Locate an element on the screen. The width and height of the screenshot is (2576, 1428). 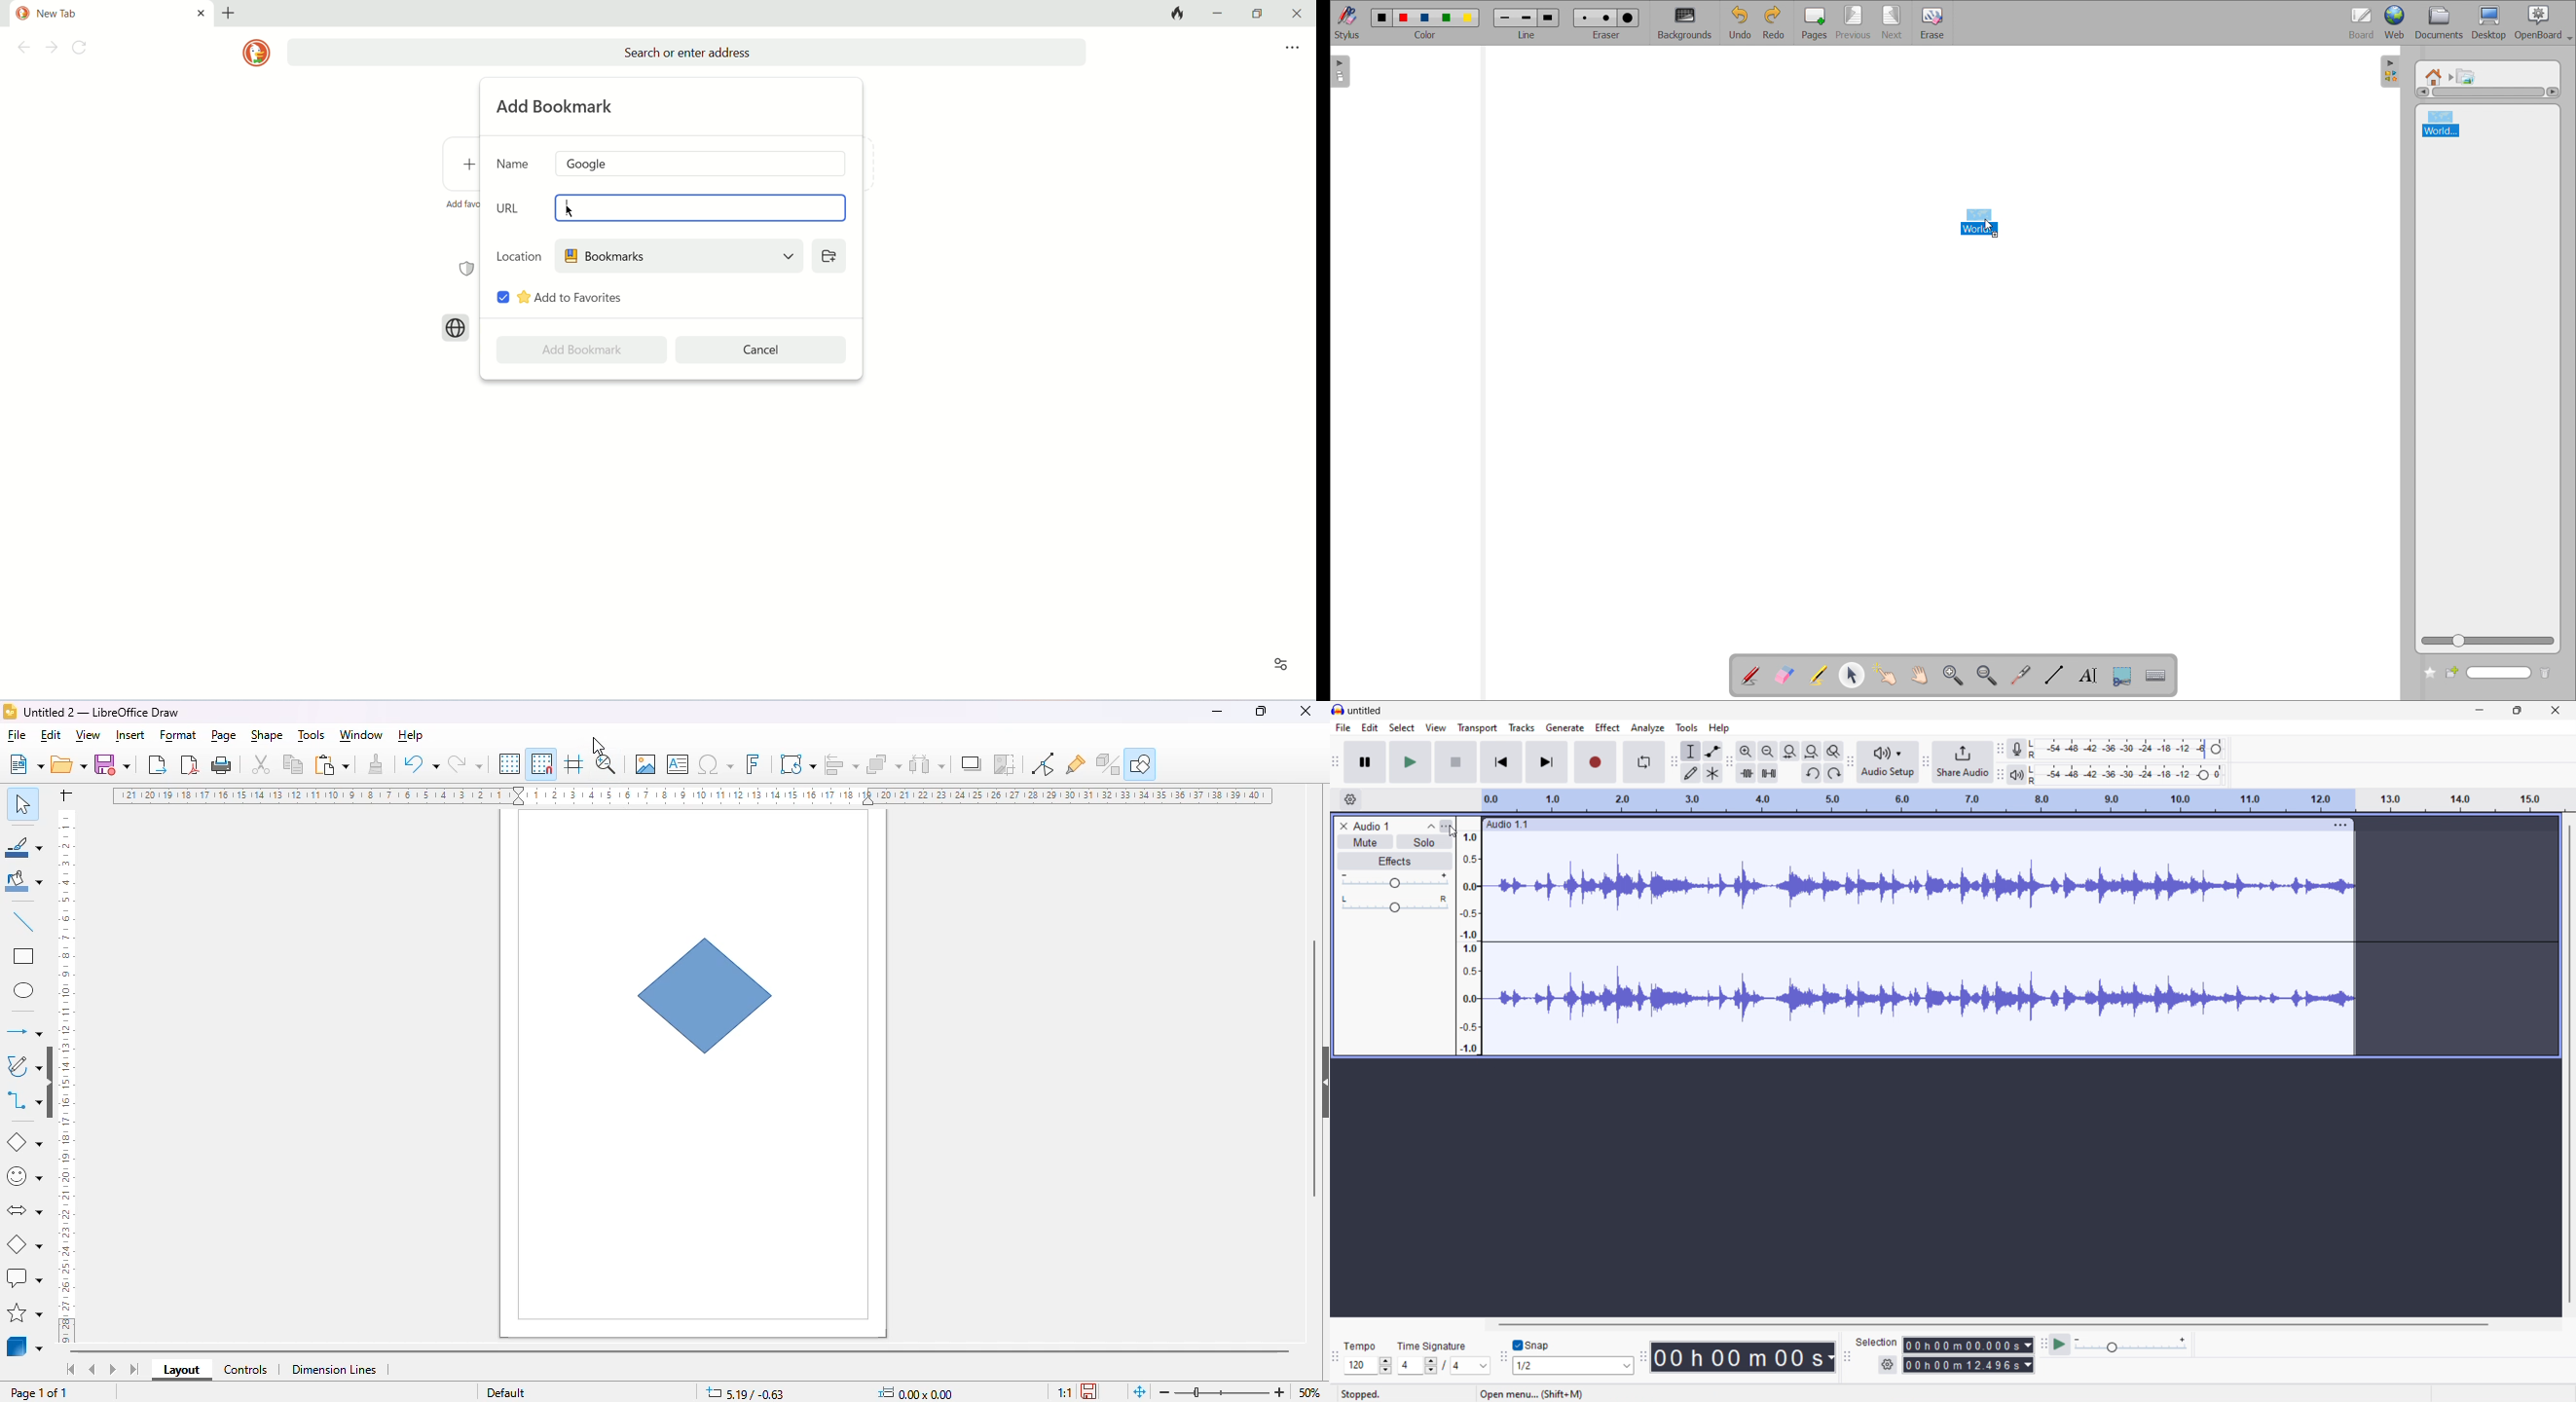
select is located at coordinates (21, 803).